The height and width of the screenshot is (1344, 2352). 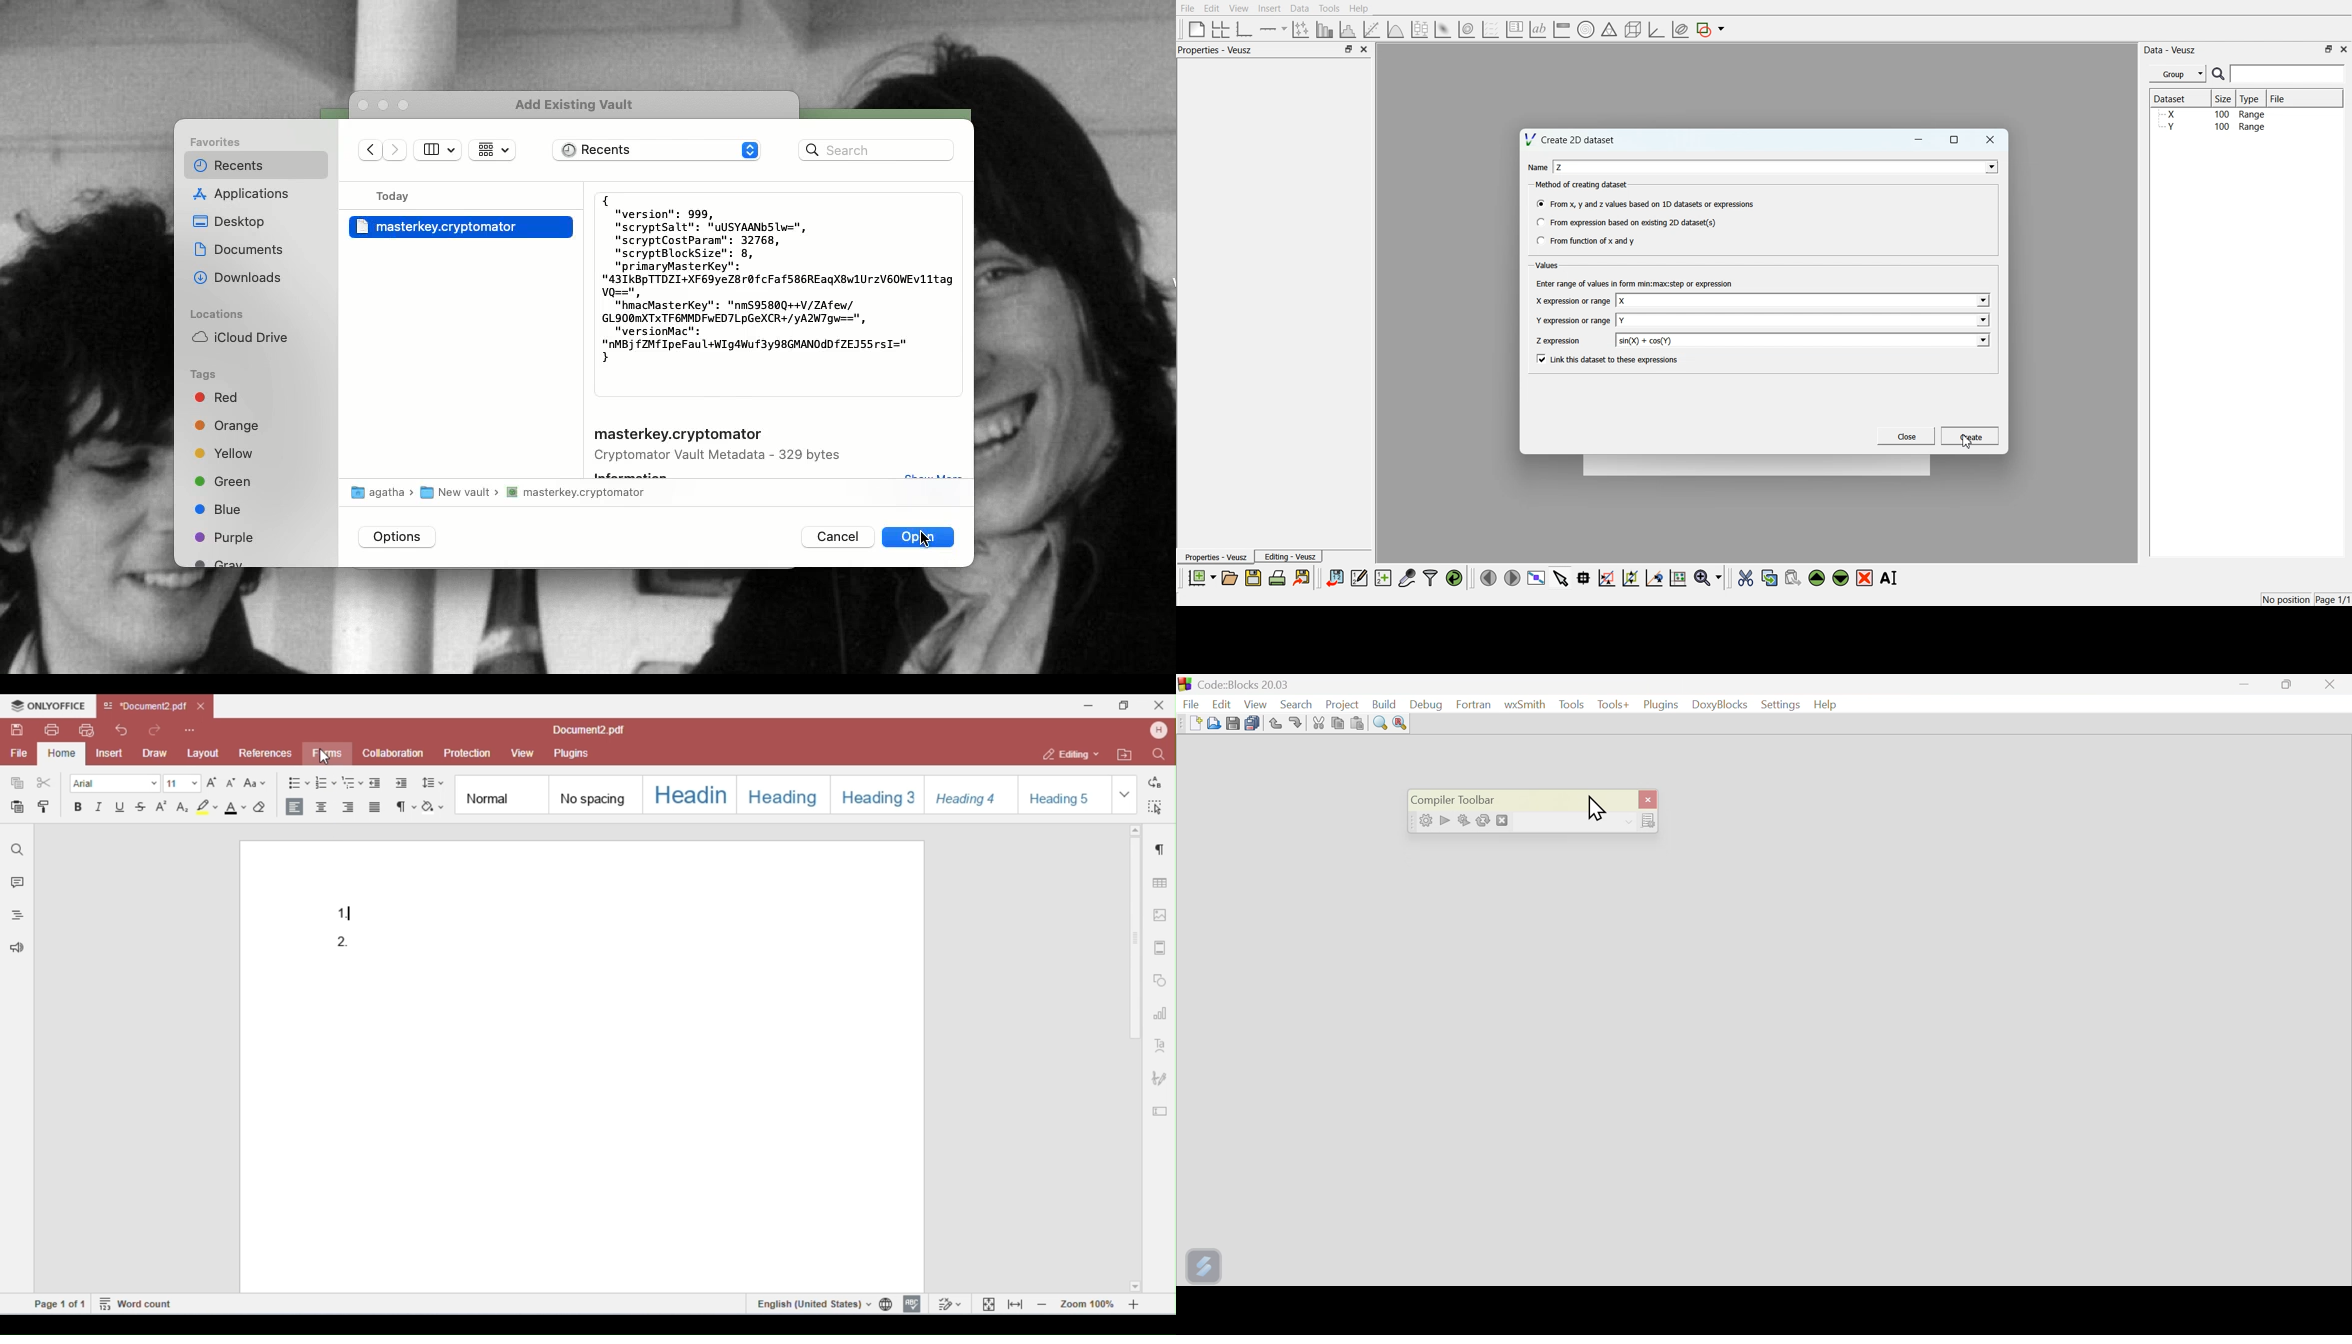 What do you see at coordinates (1256, 702) in the screenshot?
I see `View` at bounding box center [1256, 702].